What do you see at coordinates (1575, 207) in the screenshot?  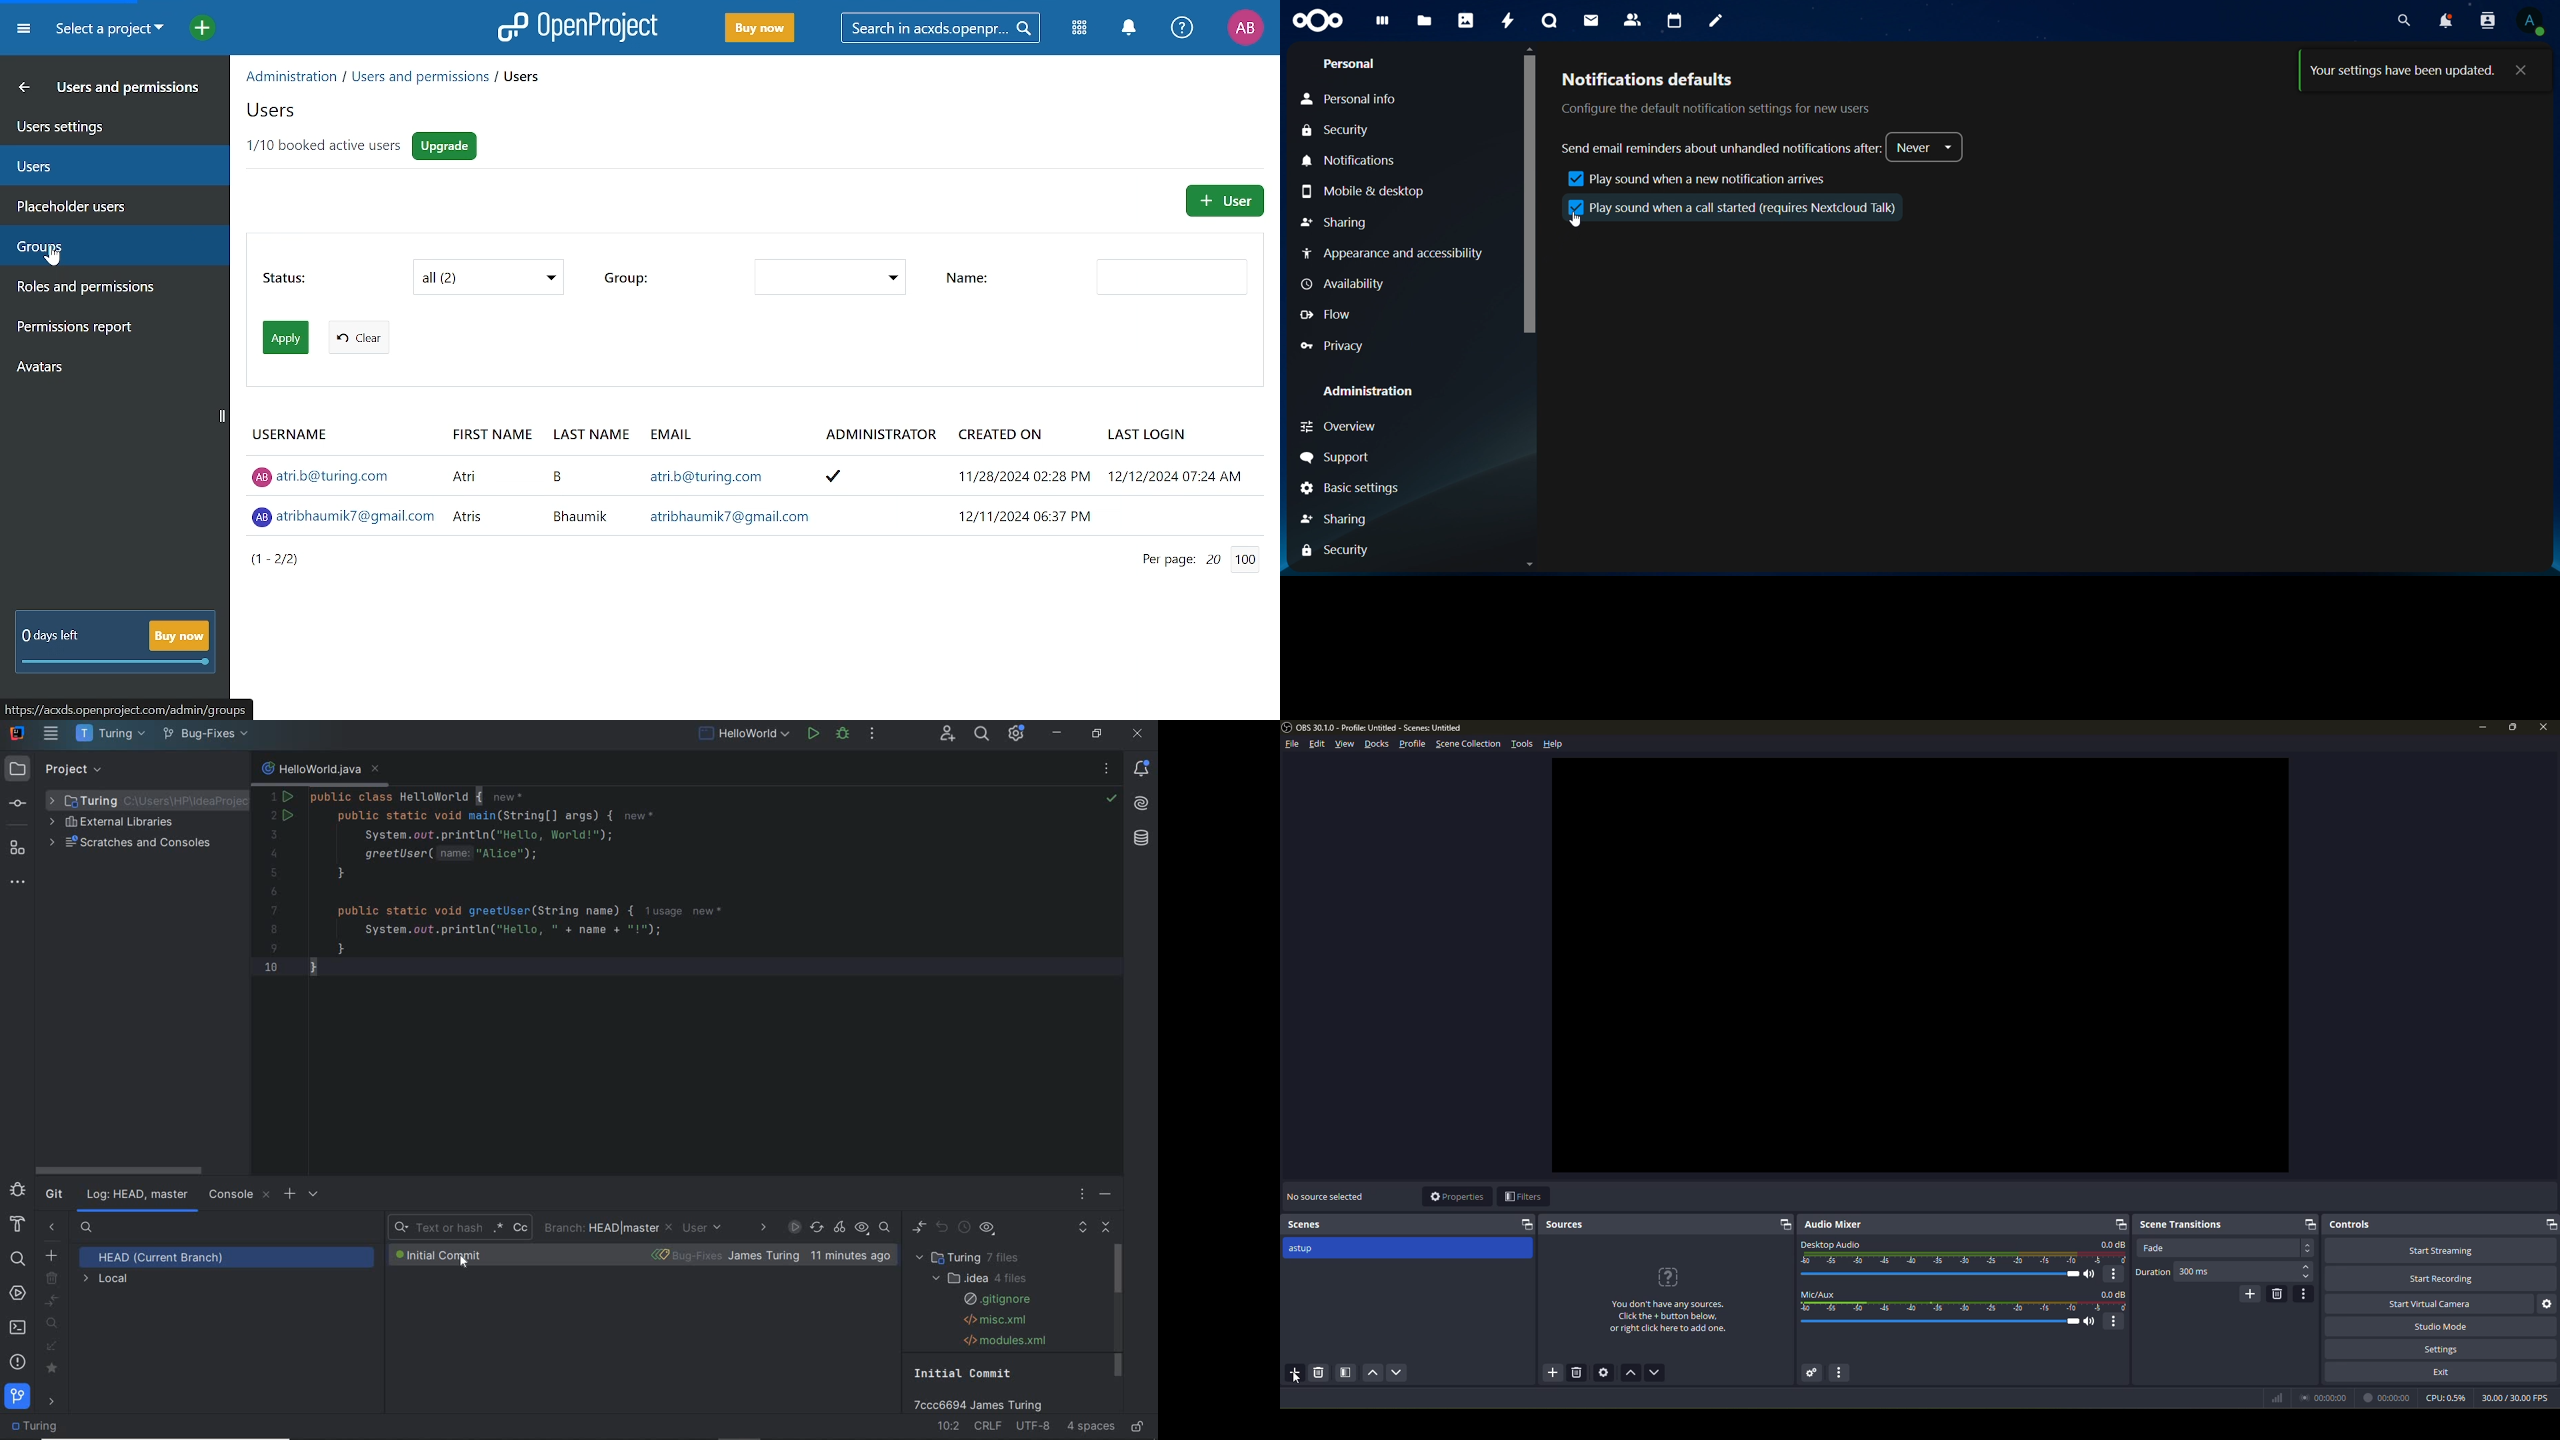 I see `icon` at bounding box center [1575, 207].